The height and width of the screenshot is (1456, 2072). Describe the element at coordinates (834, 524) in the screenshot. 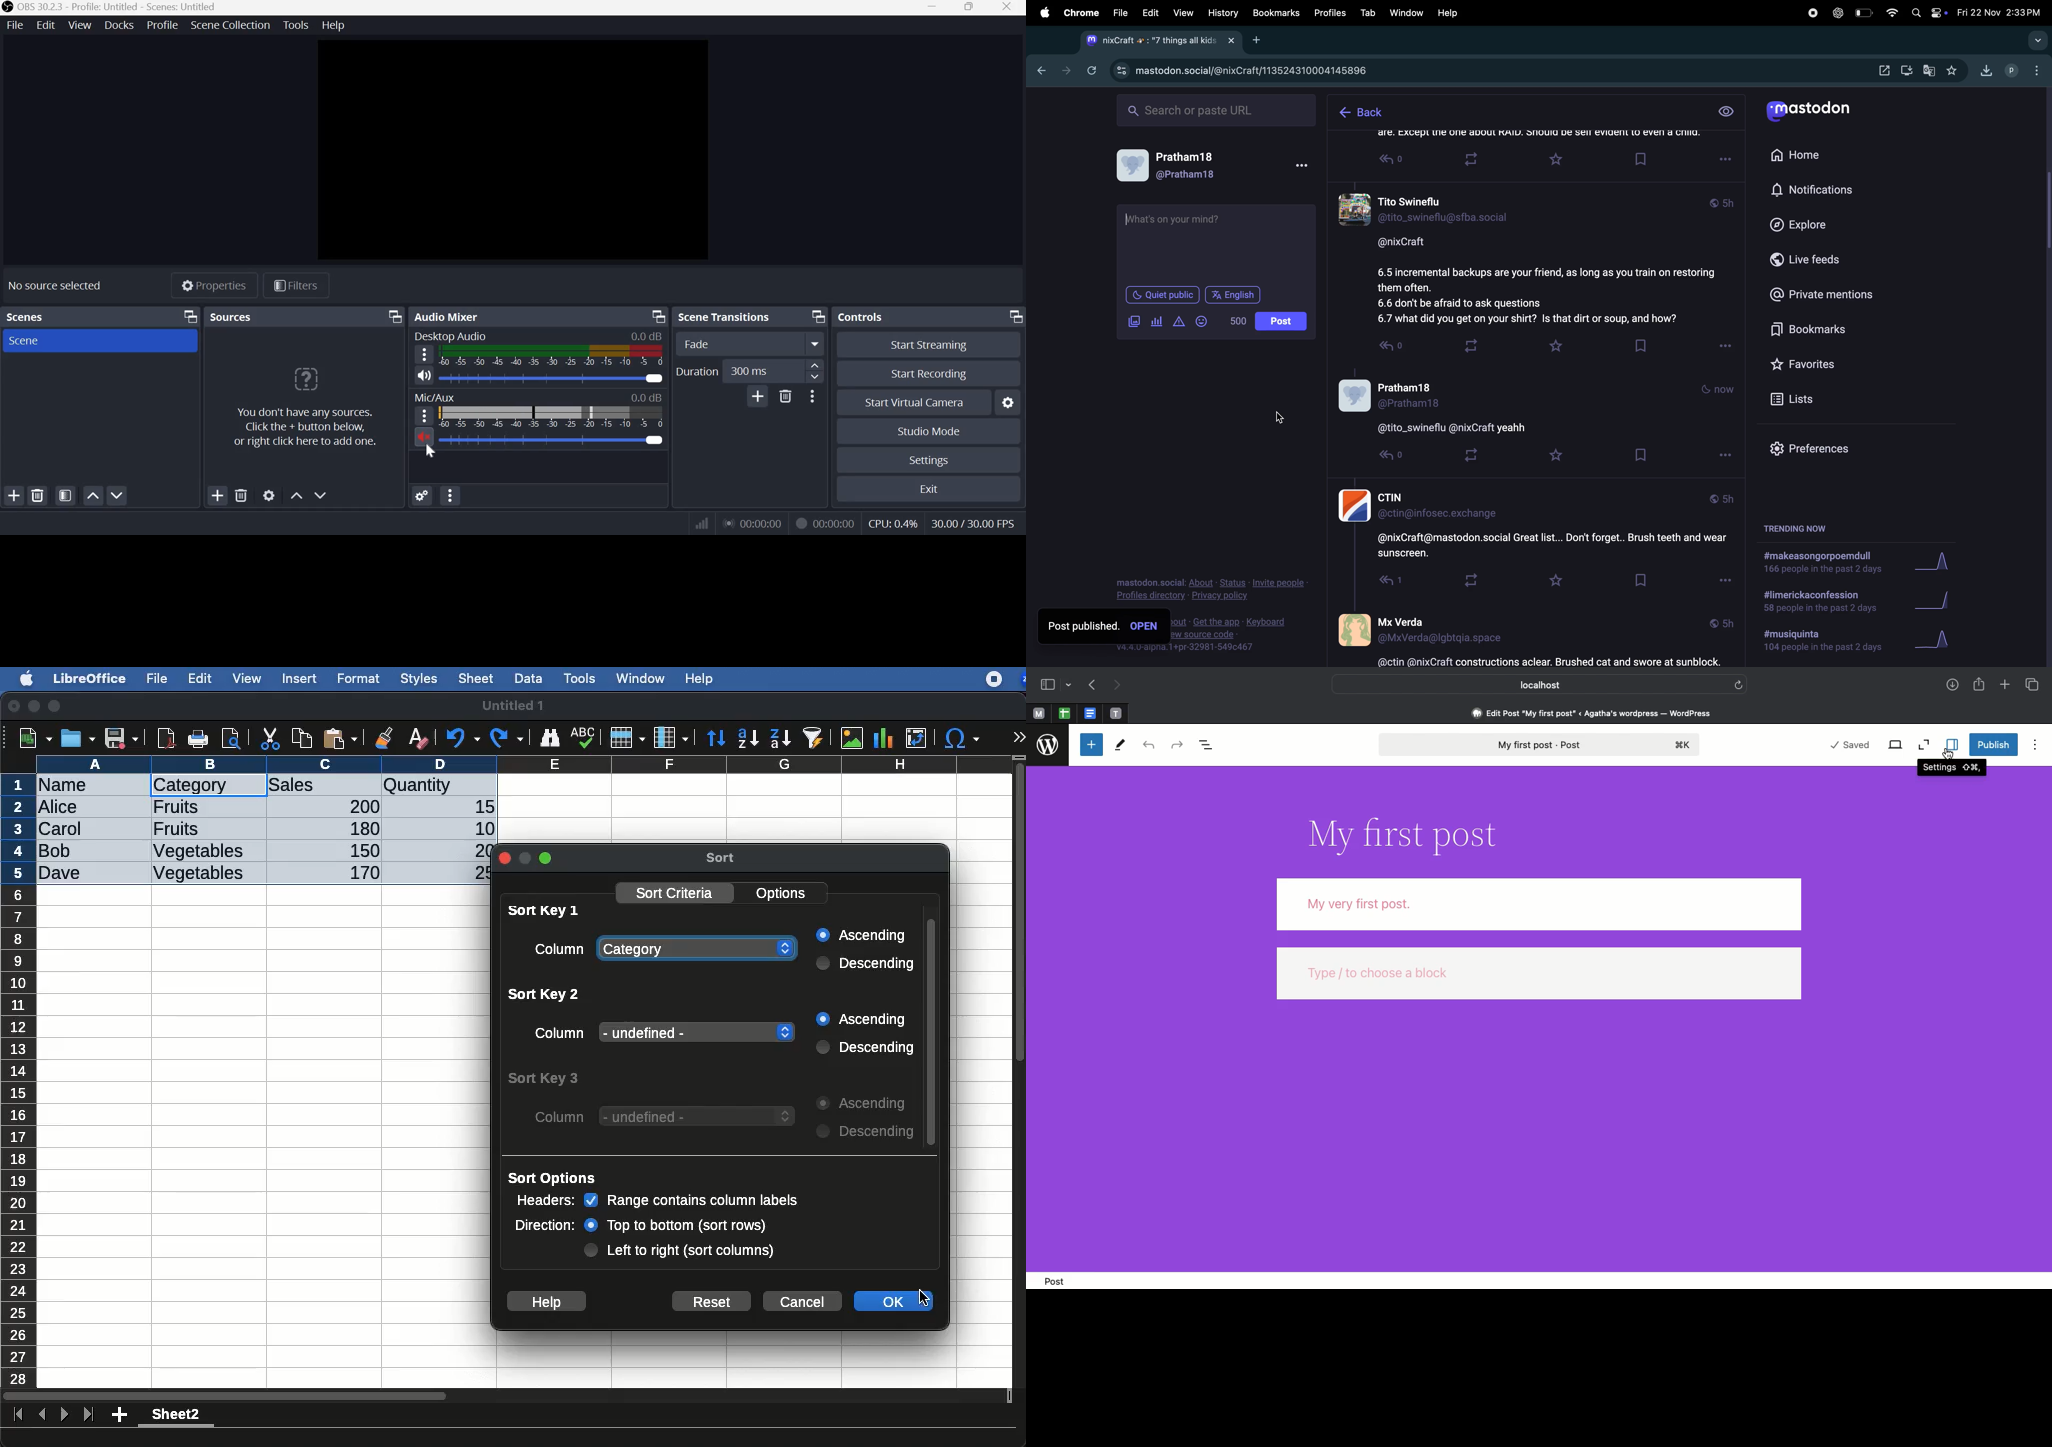

I see `00:00:00` at that location.